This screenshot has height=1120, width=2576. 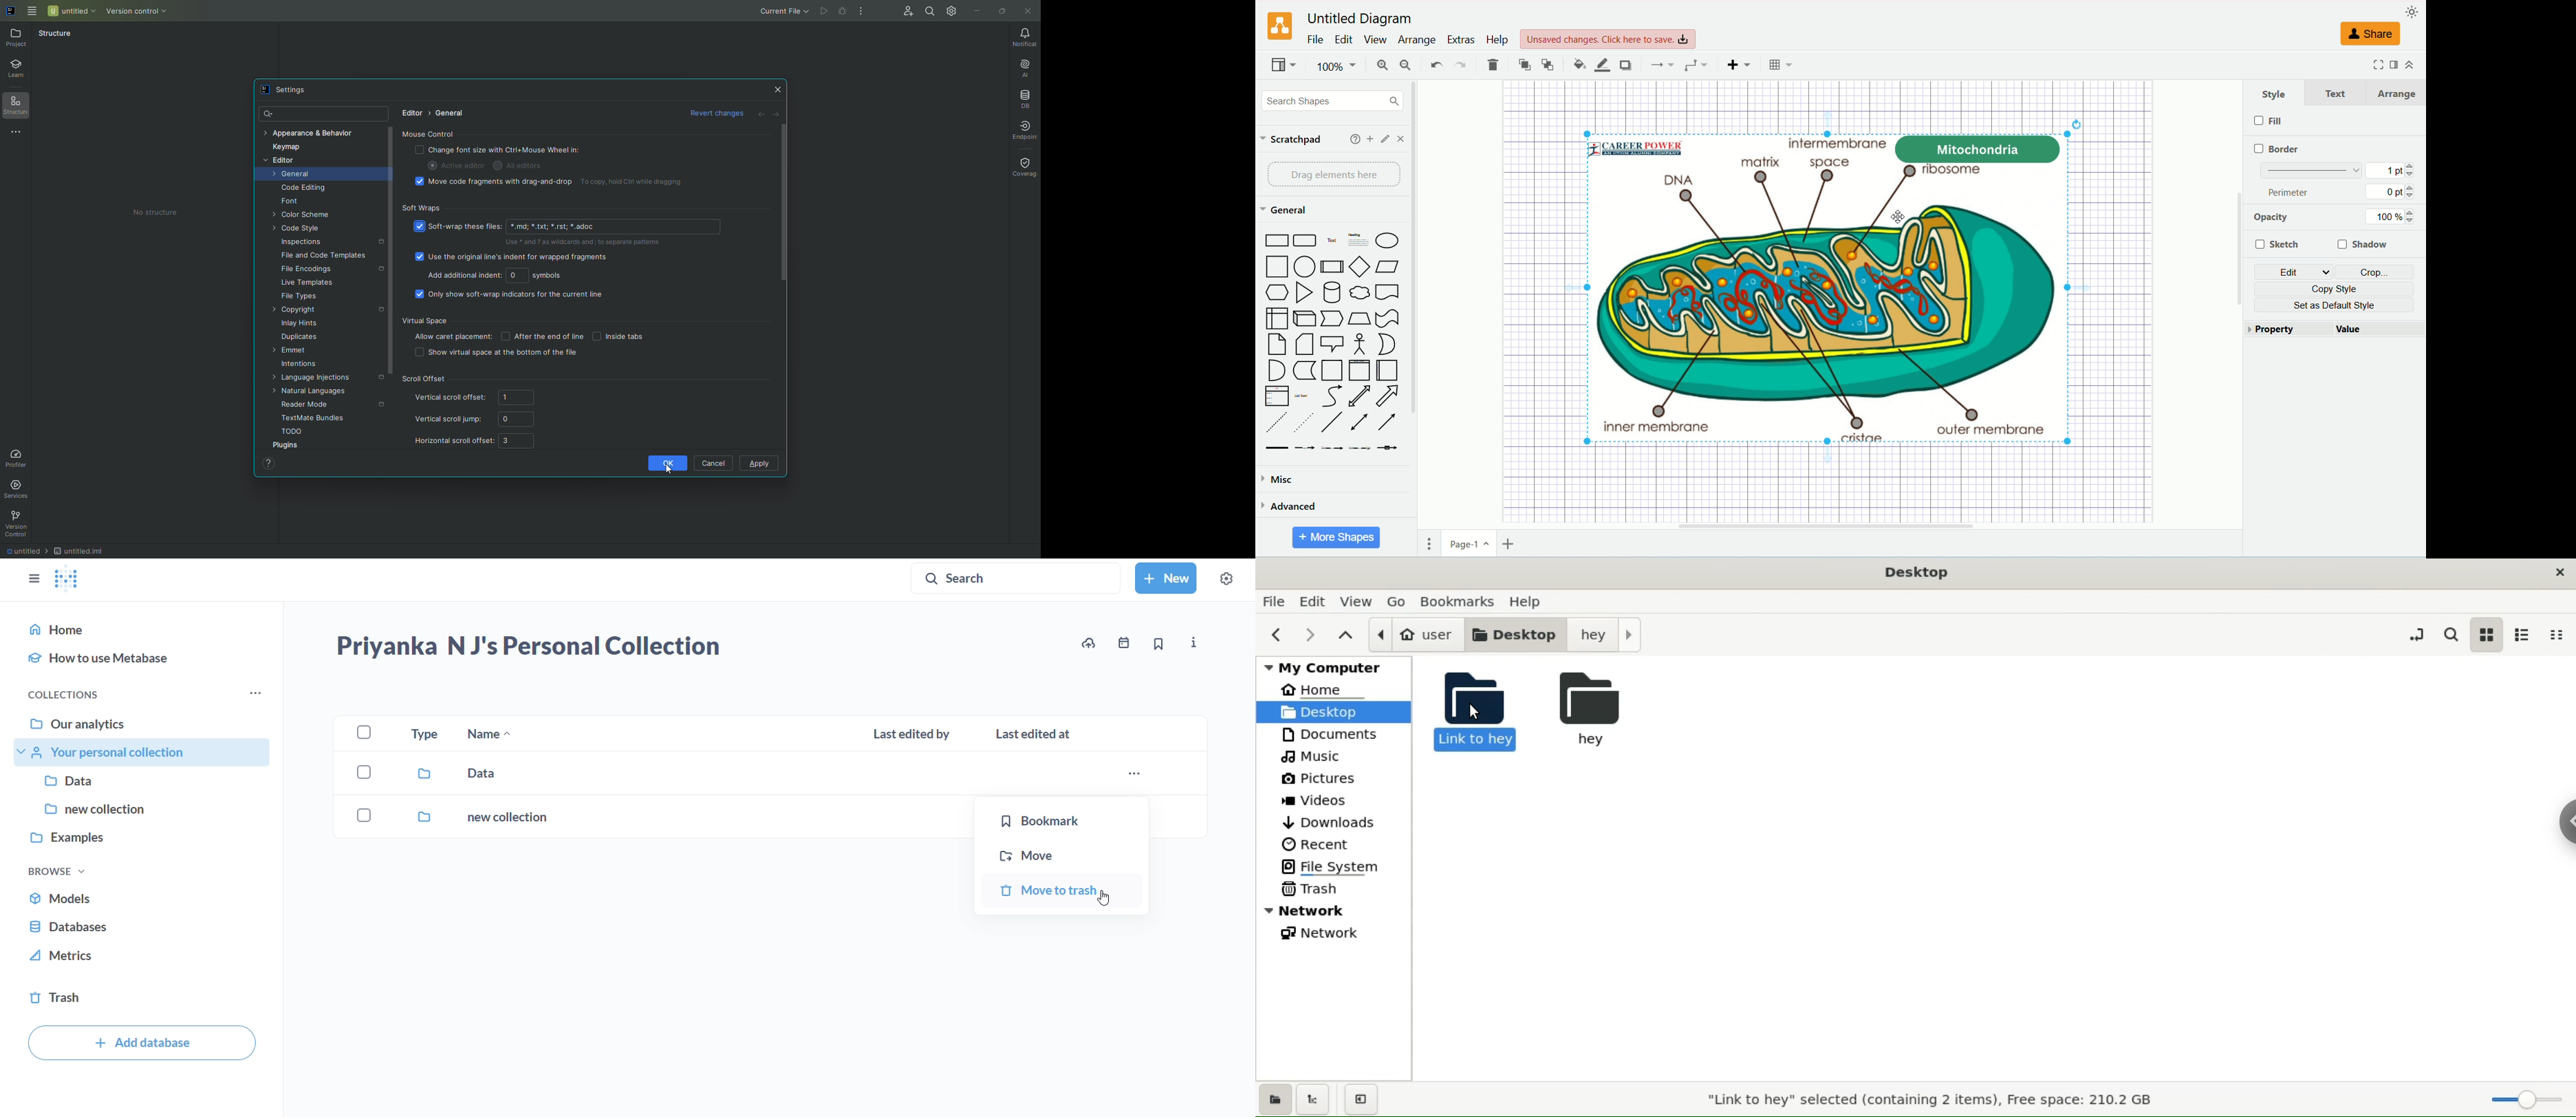 I want to click on format, so click(x=2393, y=64).